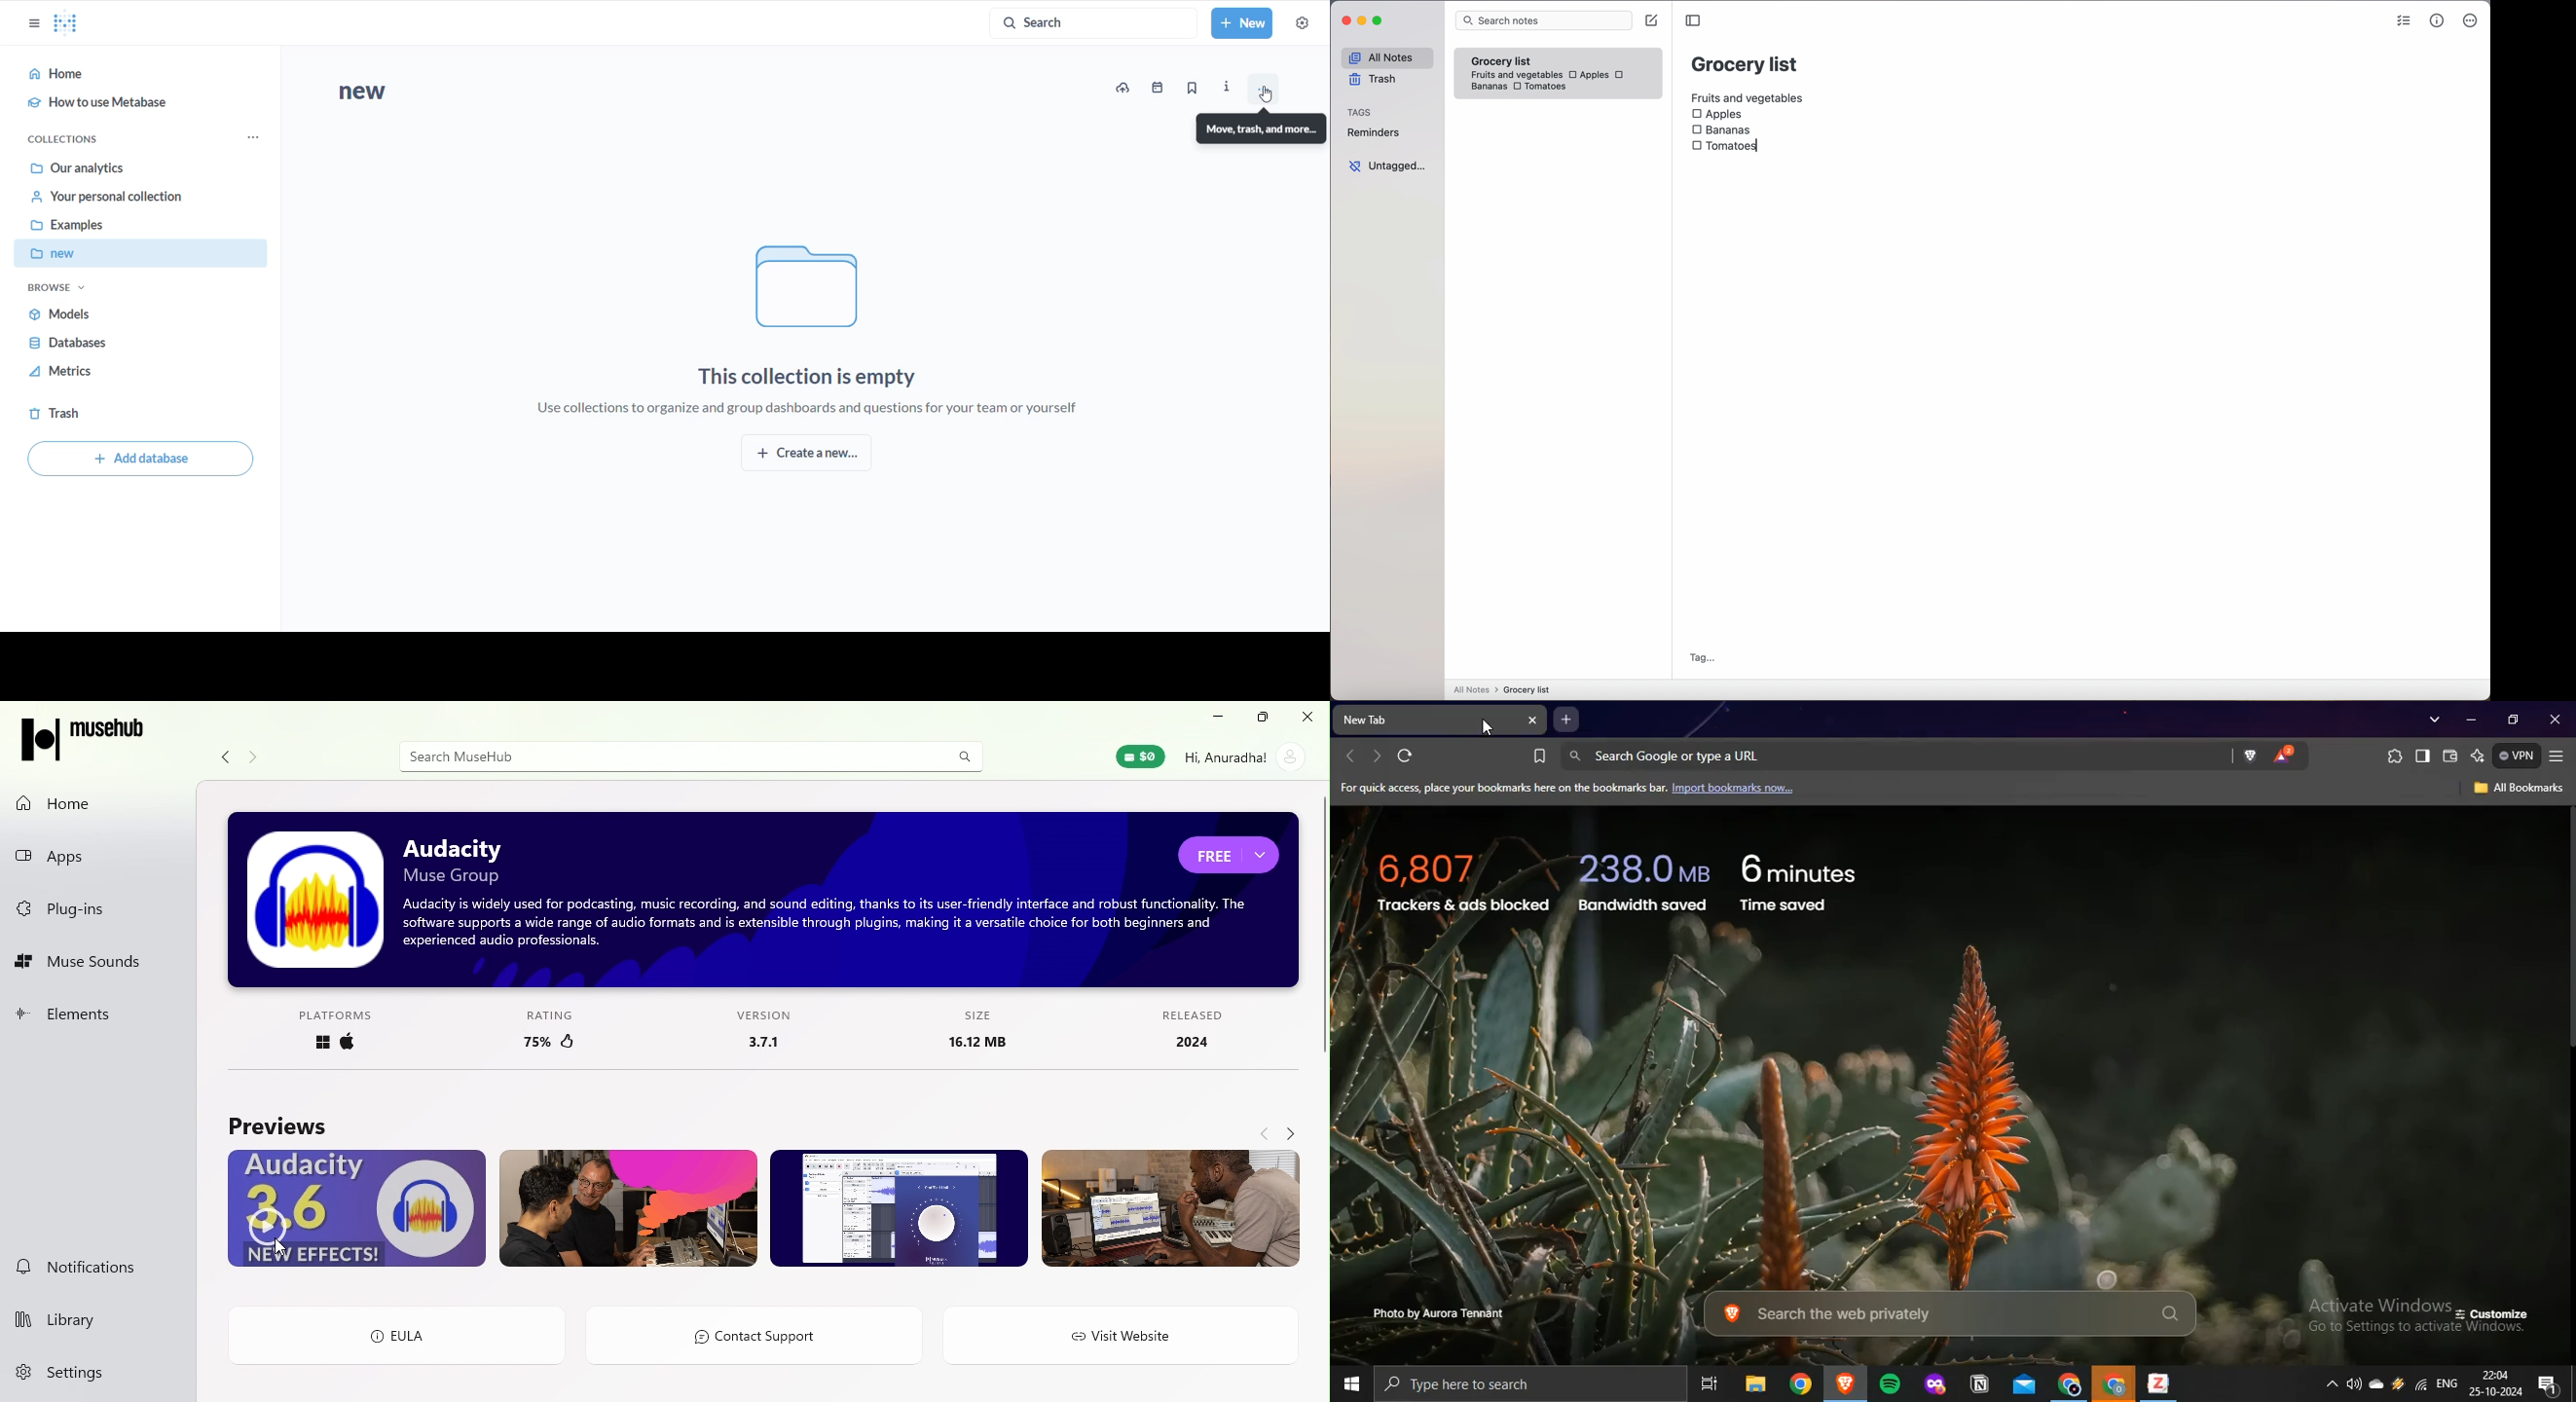 This screenshot has height=1428, width=2576. Describe the element at coordinates (1308, 717) in the screenshot. I see `close` at that location.